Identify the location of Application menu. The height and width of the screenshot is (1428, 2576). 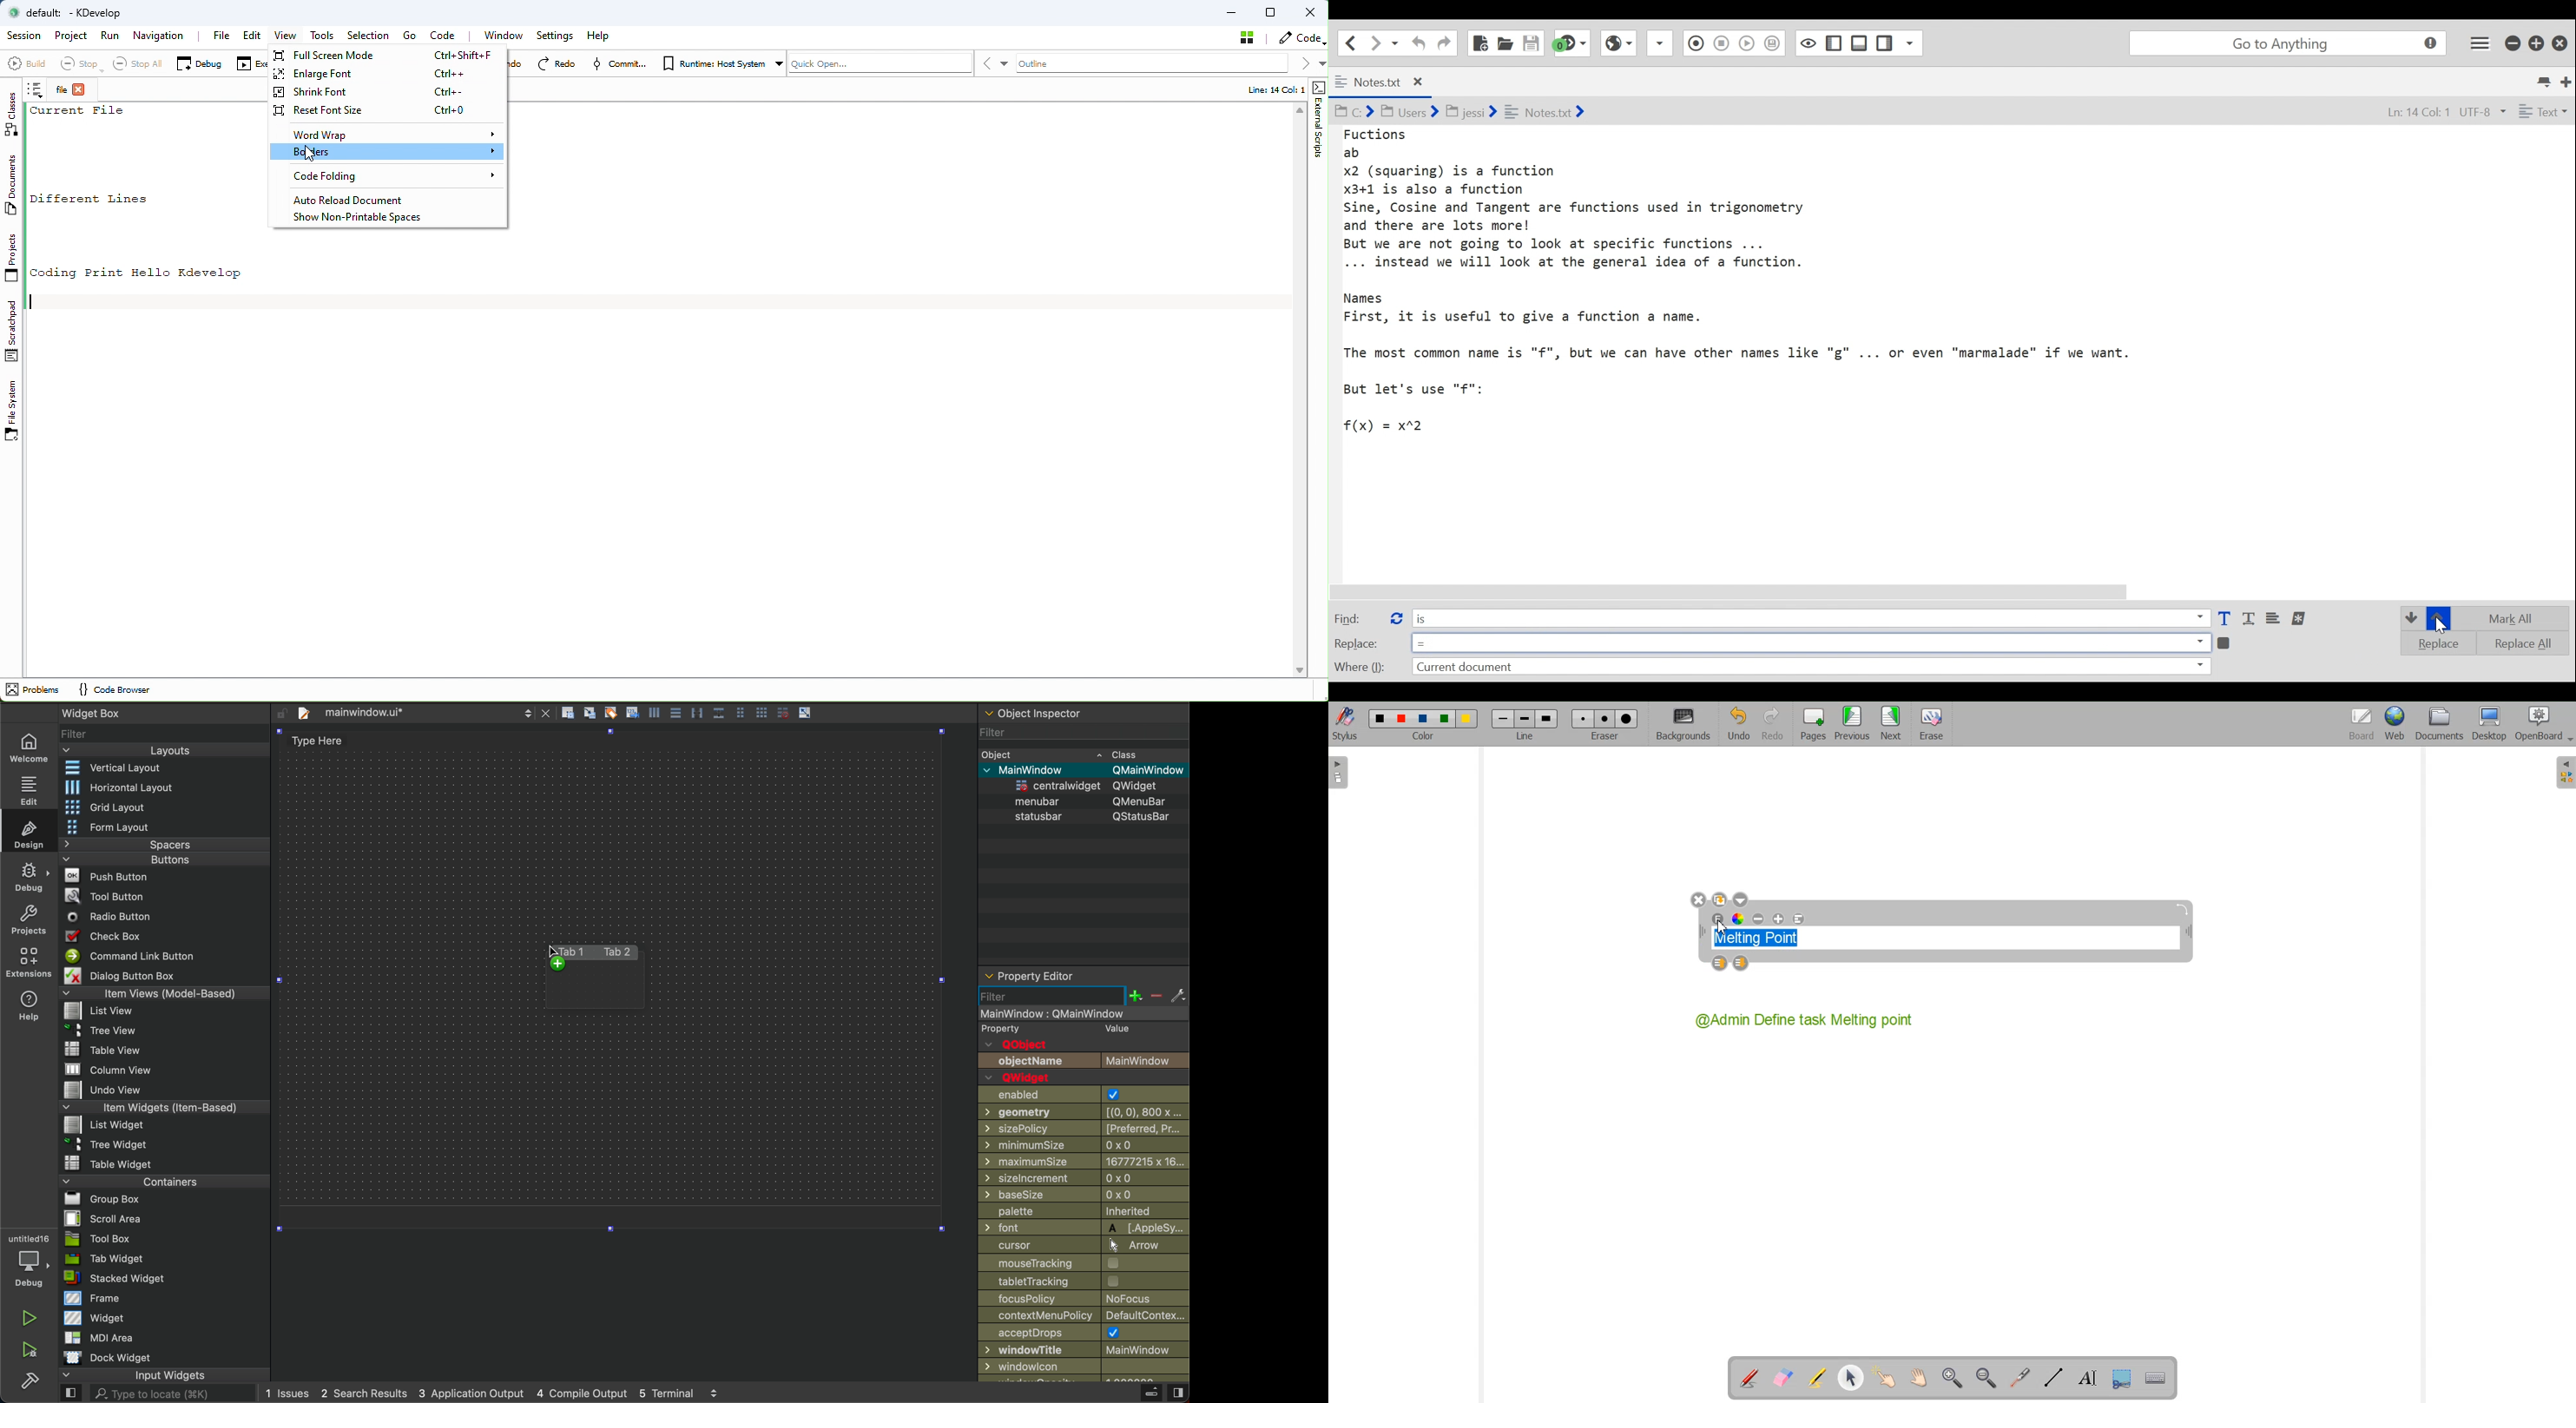
(2481, 42).